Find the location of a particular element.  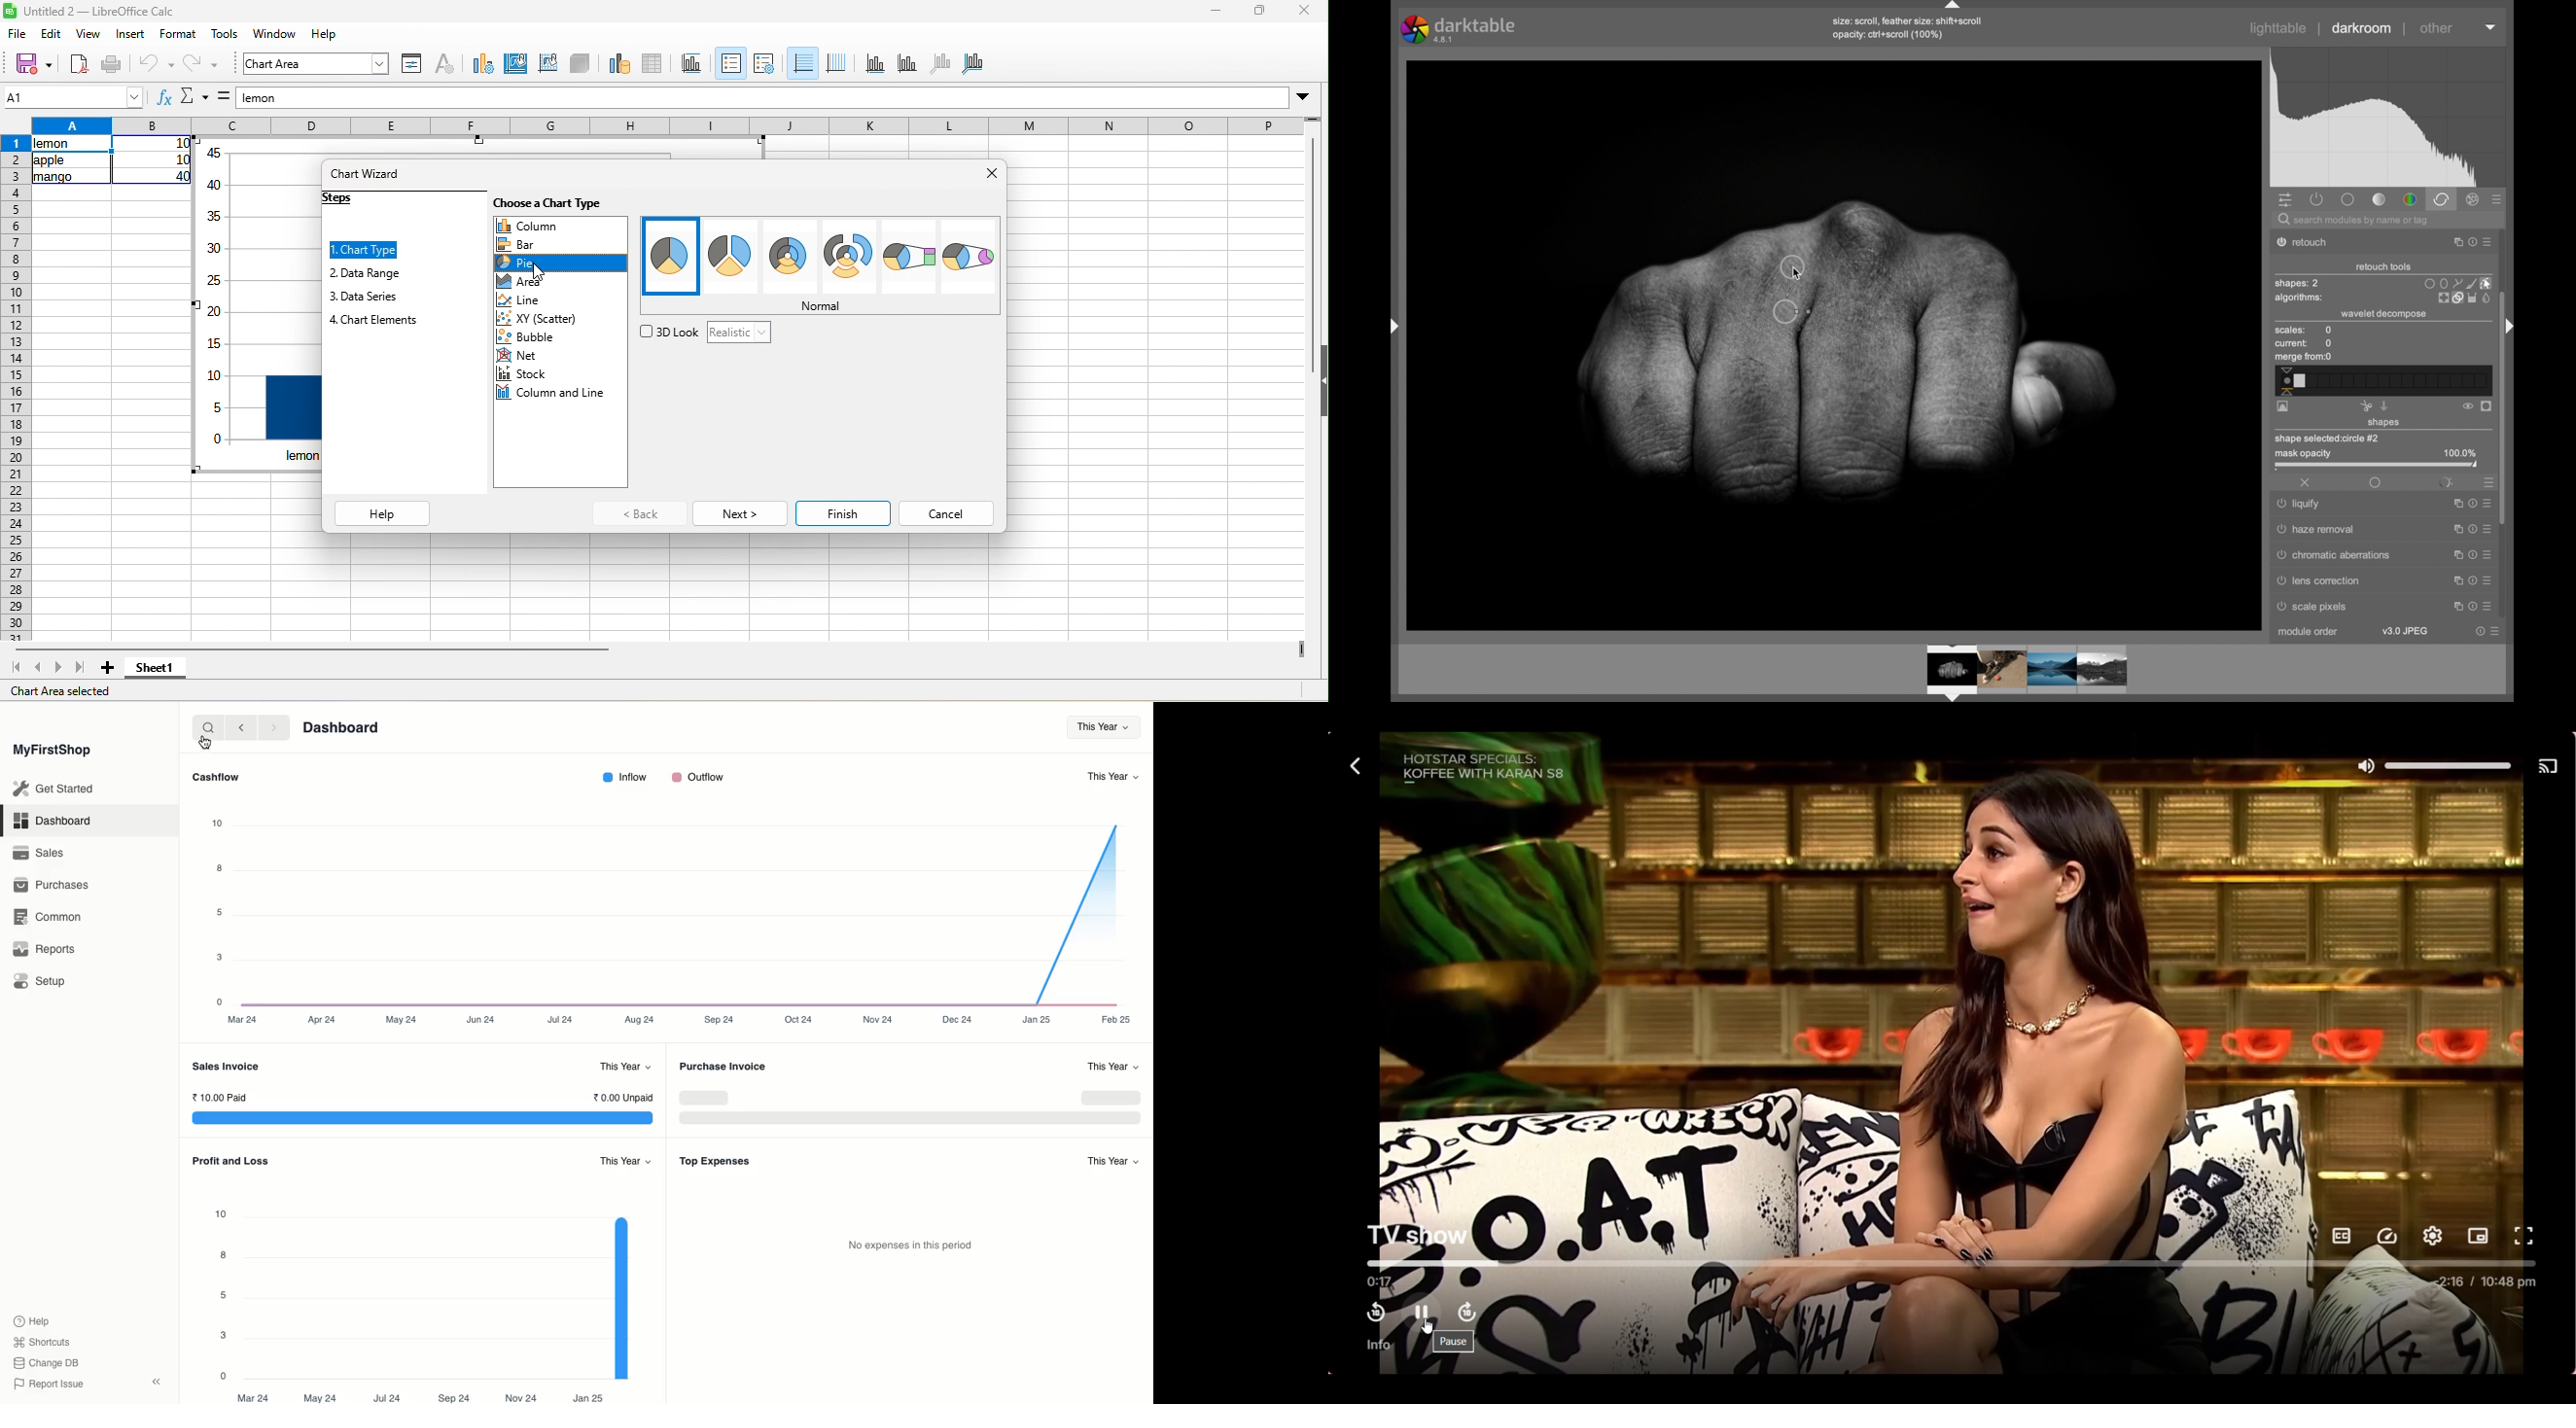

Jan 25 is located at coordinates (1036, 1020).